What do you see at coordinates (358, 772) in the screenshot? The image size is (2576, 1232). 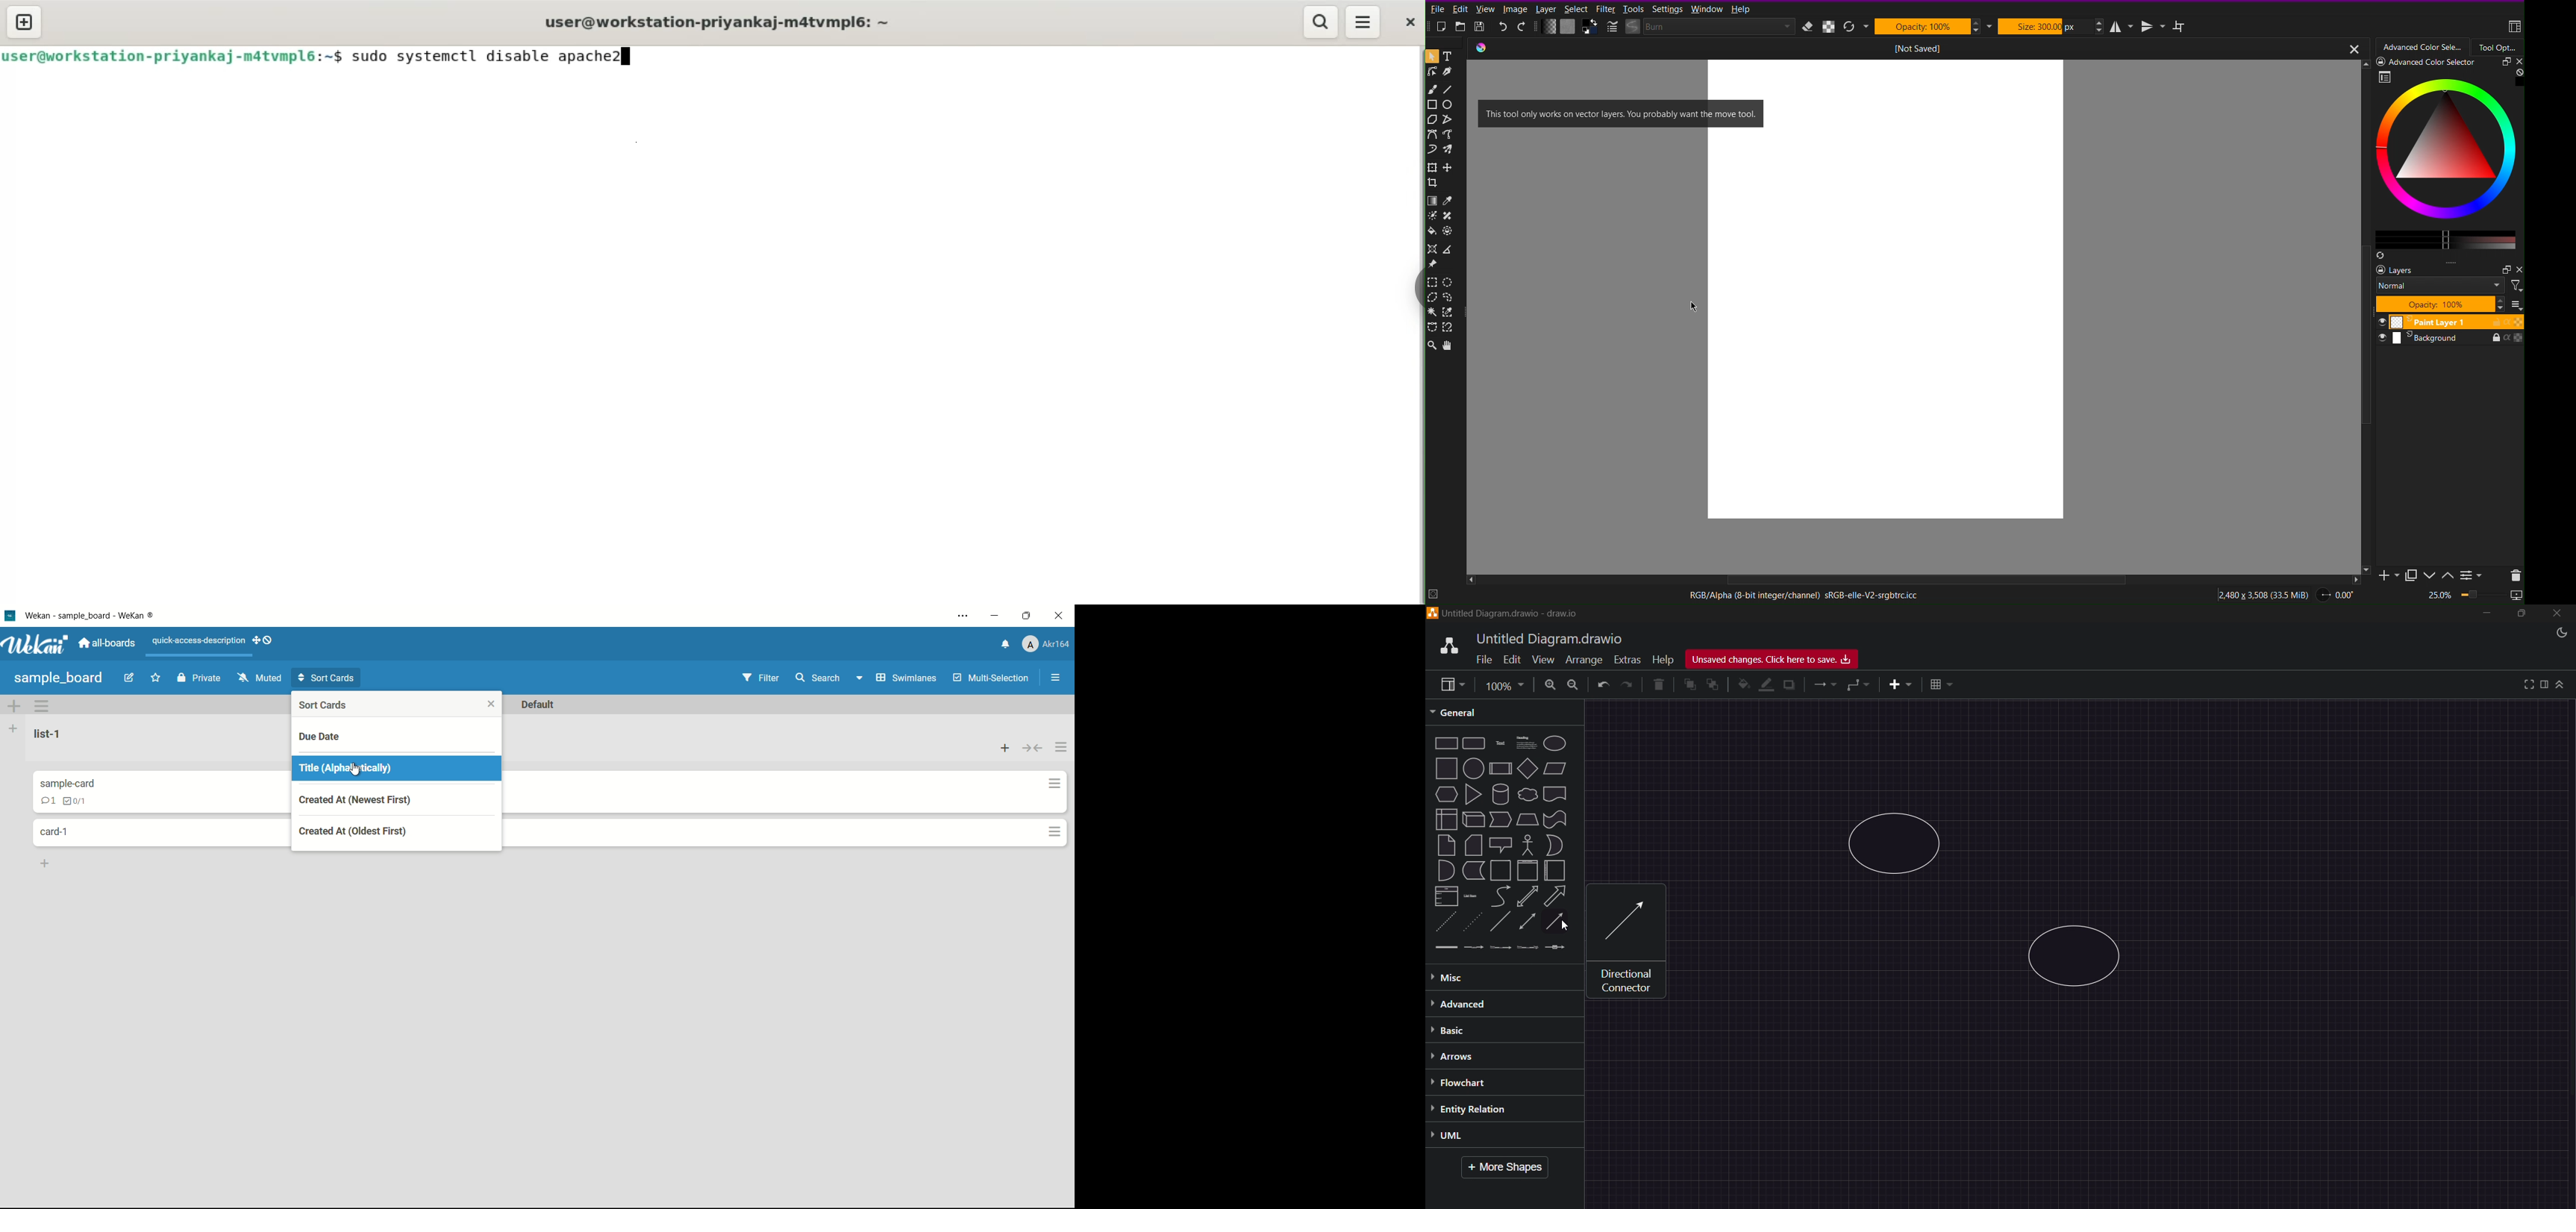 I see `cursor` at bounding box center [358, 772].